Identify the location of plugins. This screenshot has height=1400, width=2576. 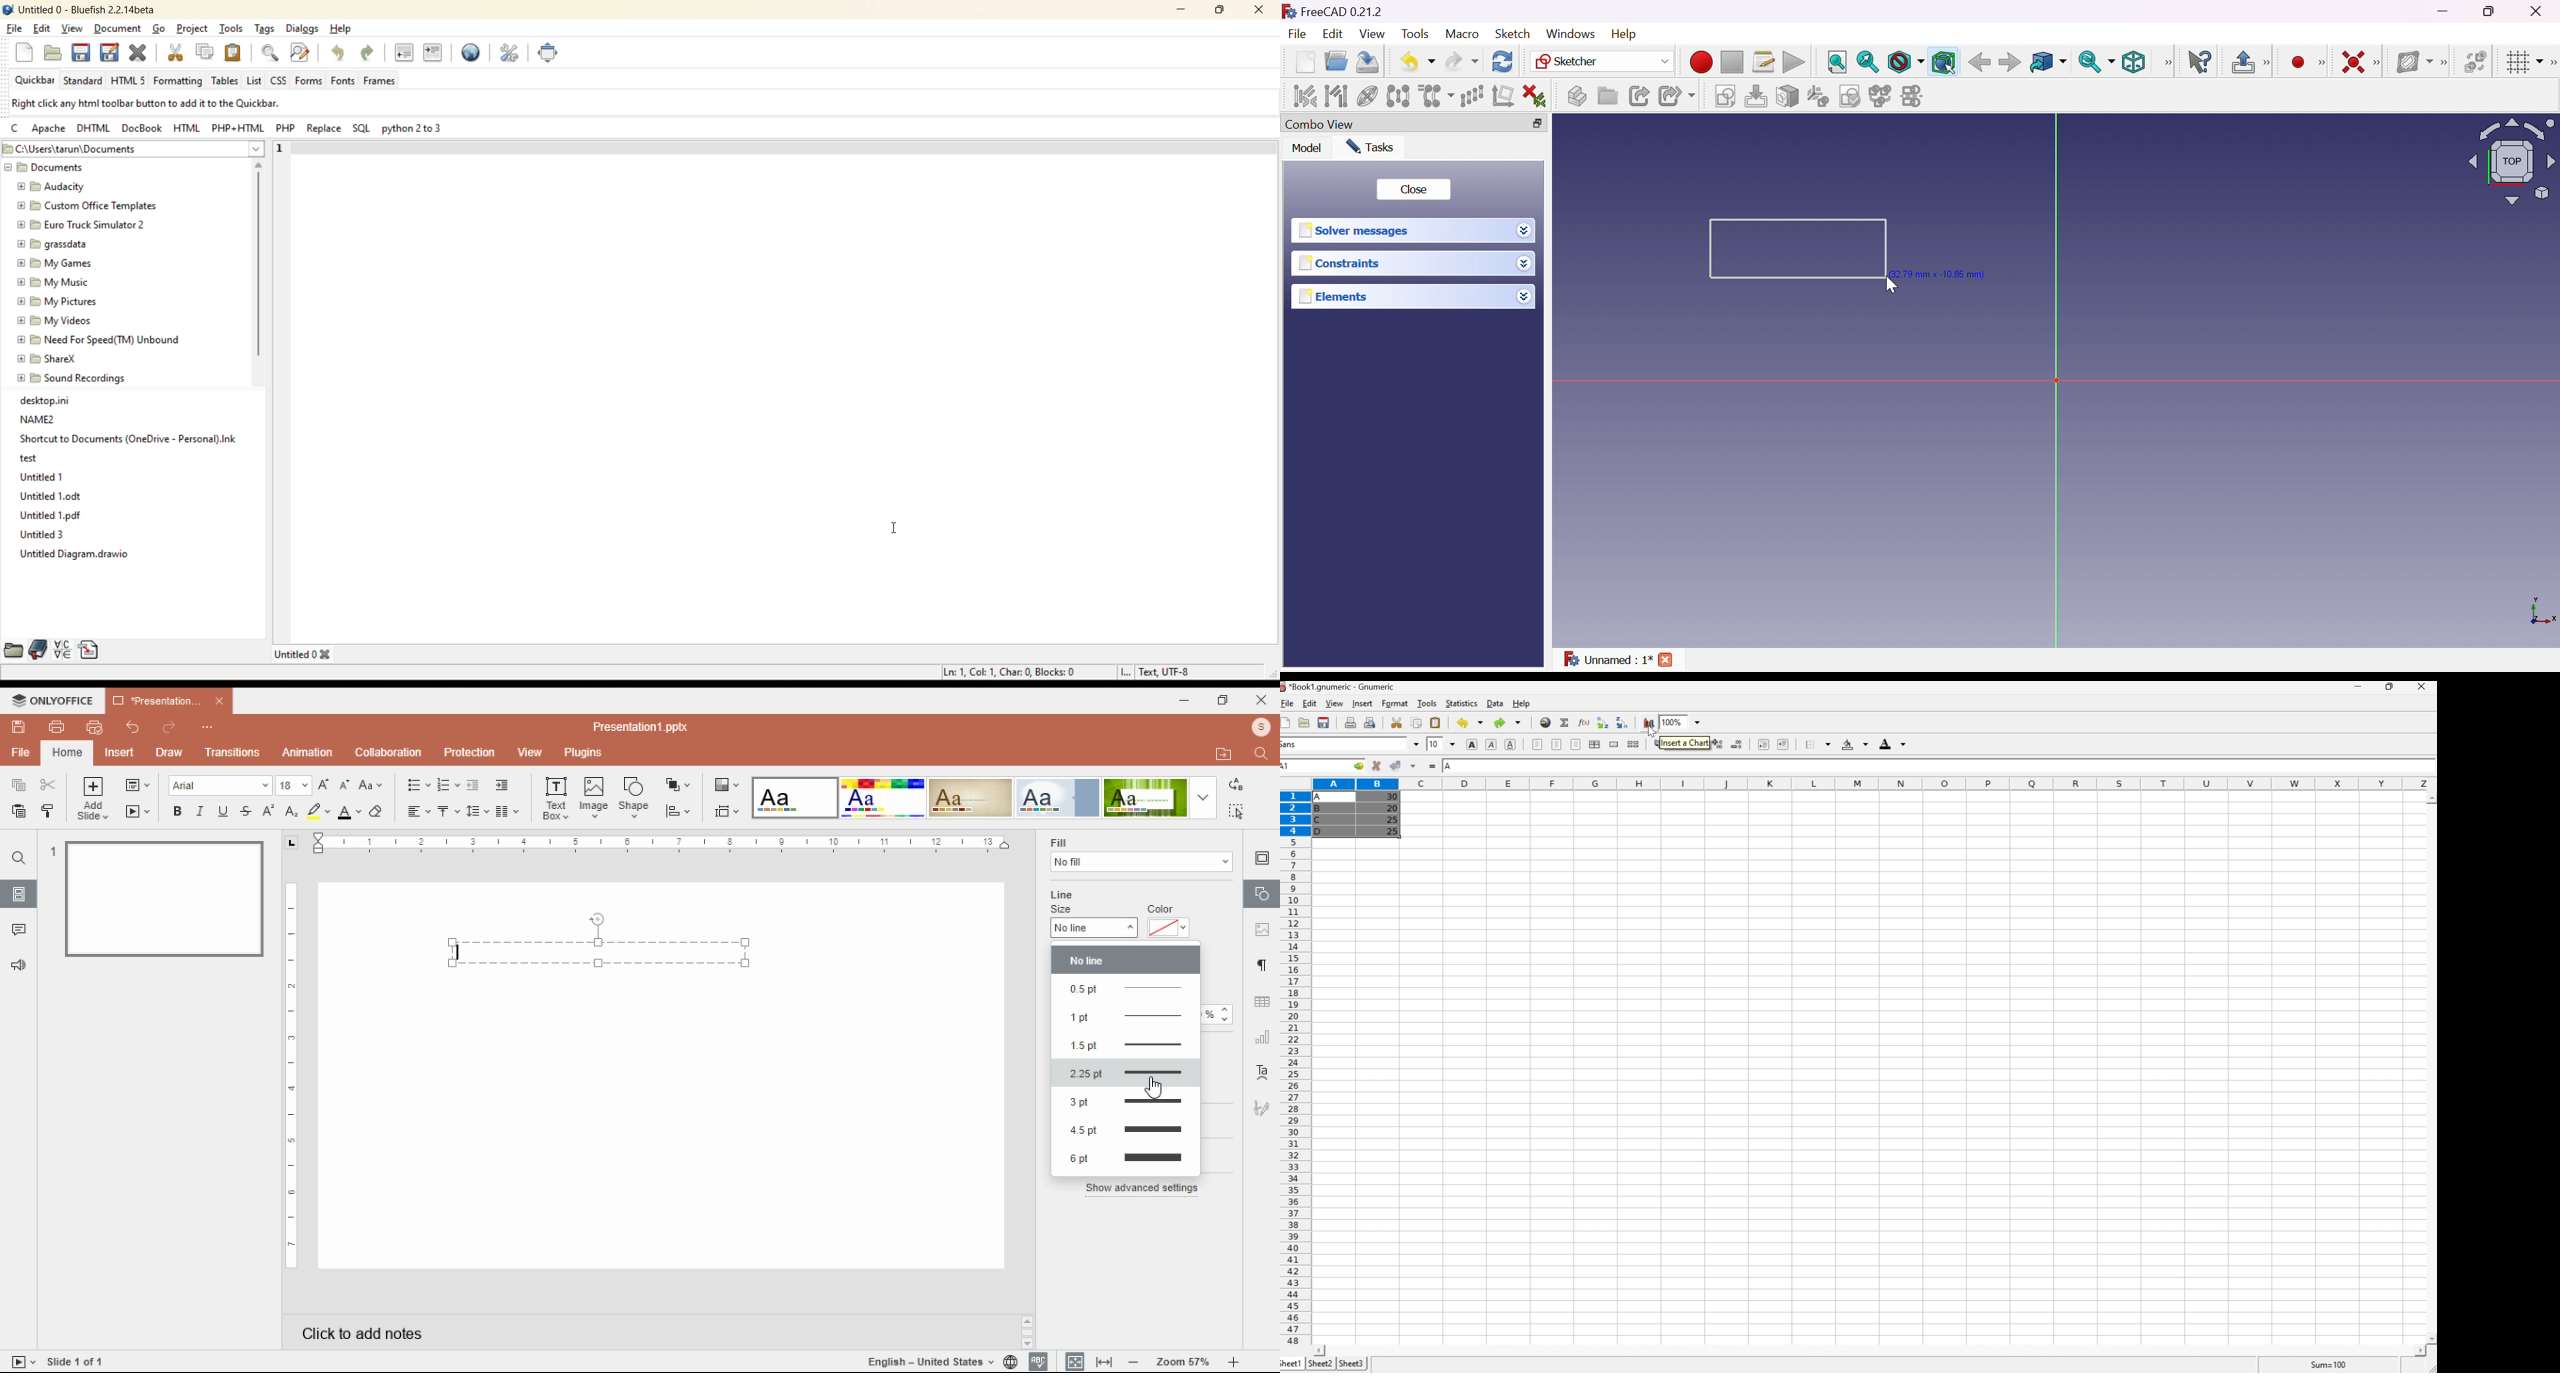
(582, 752).